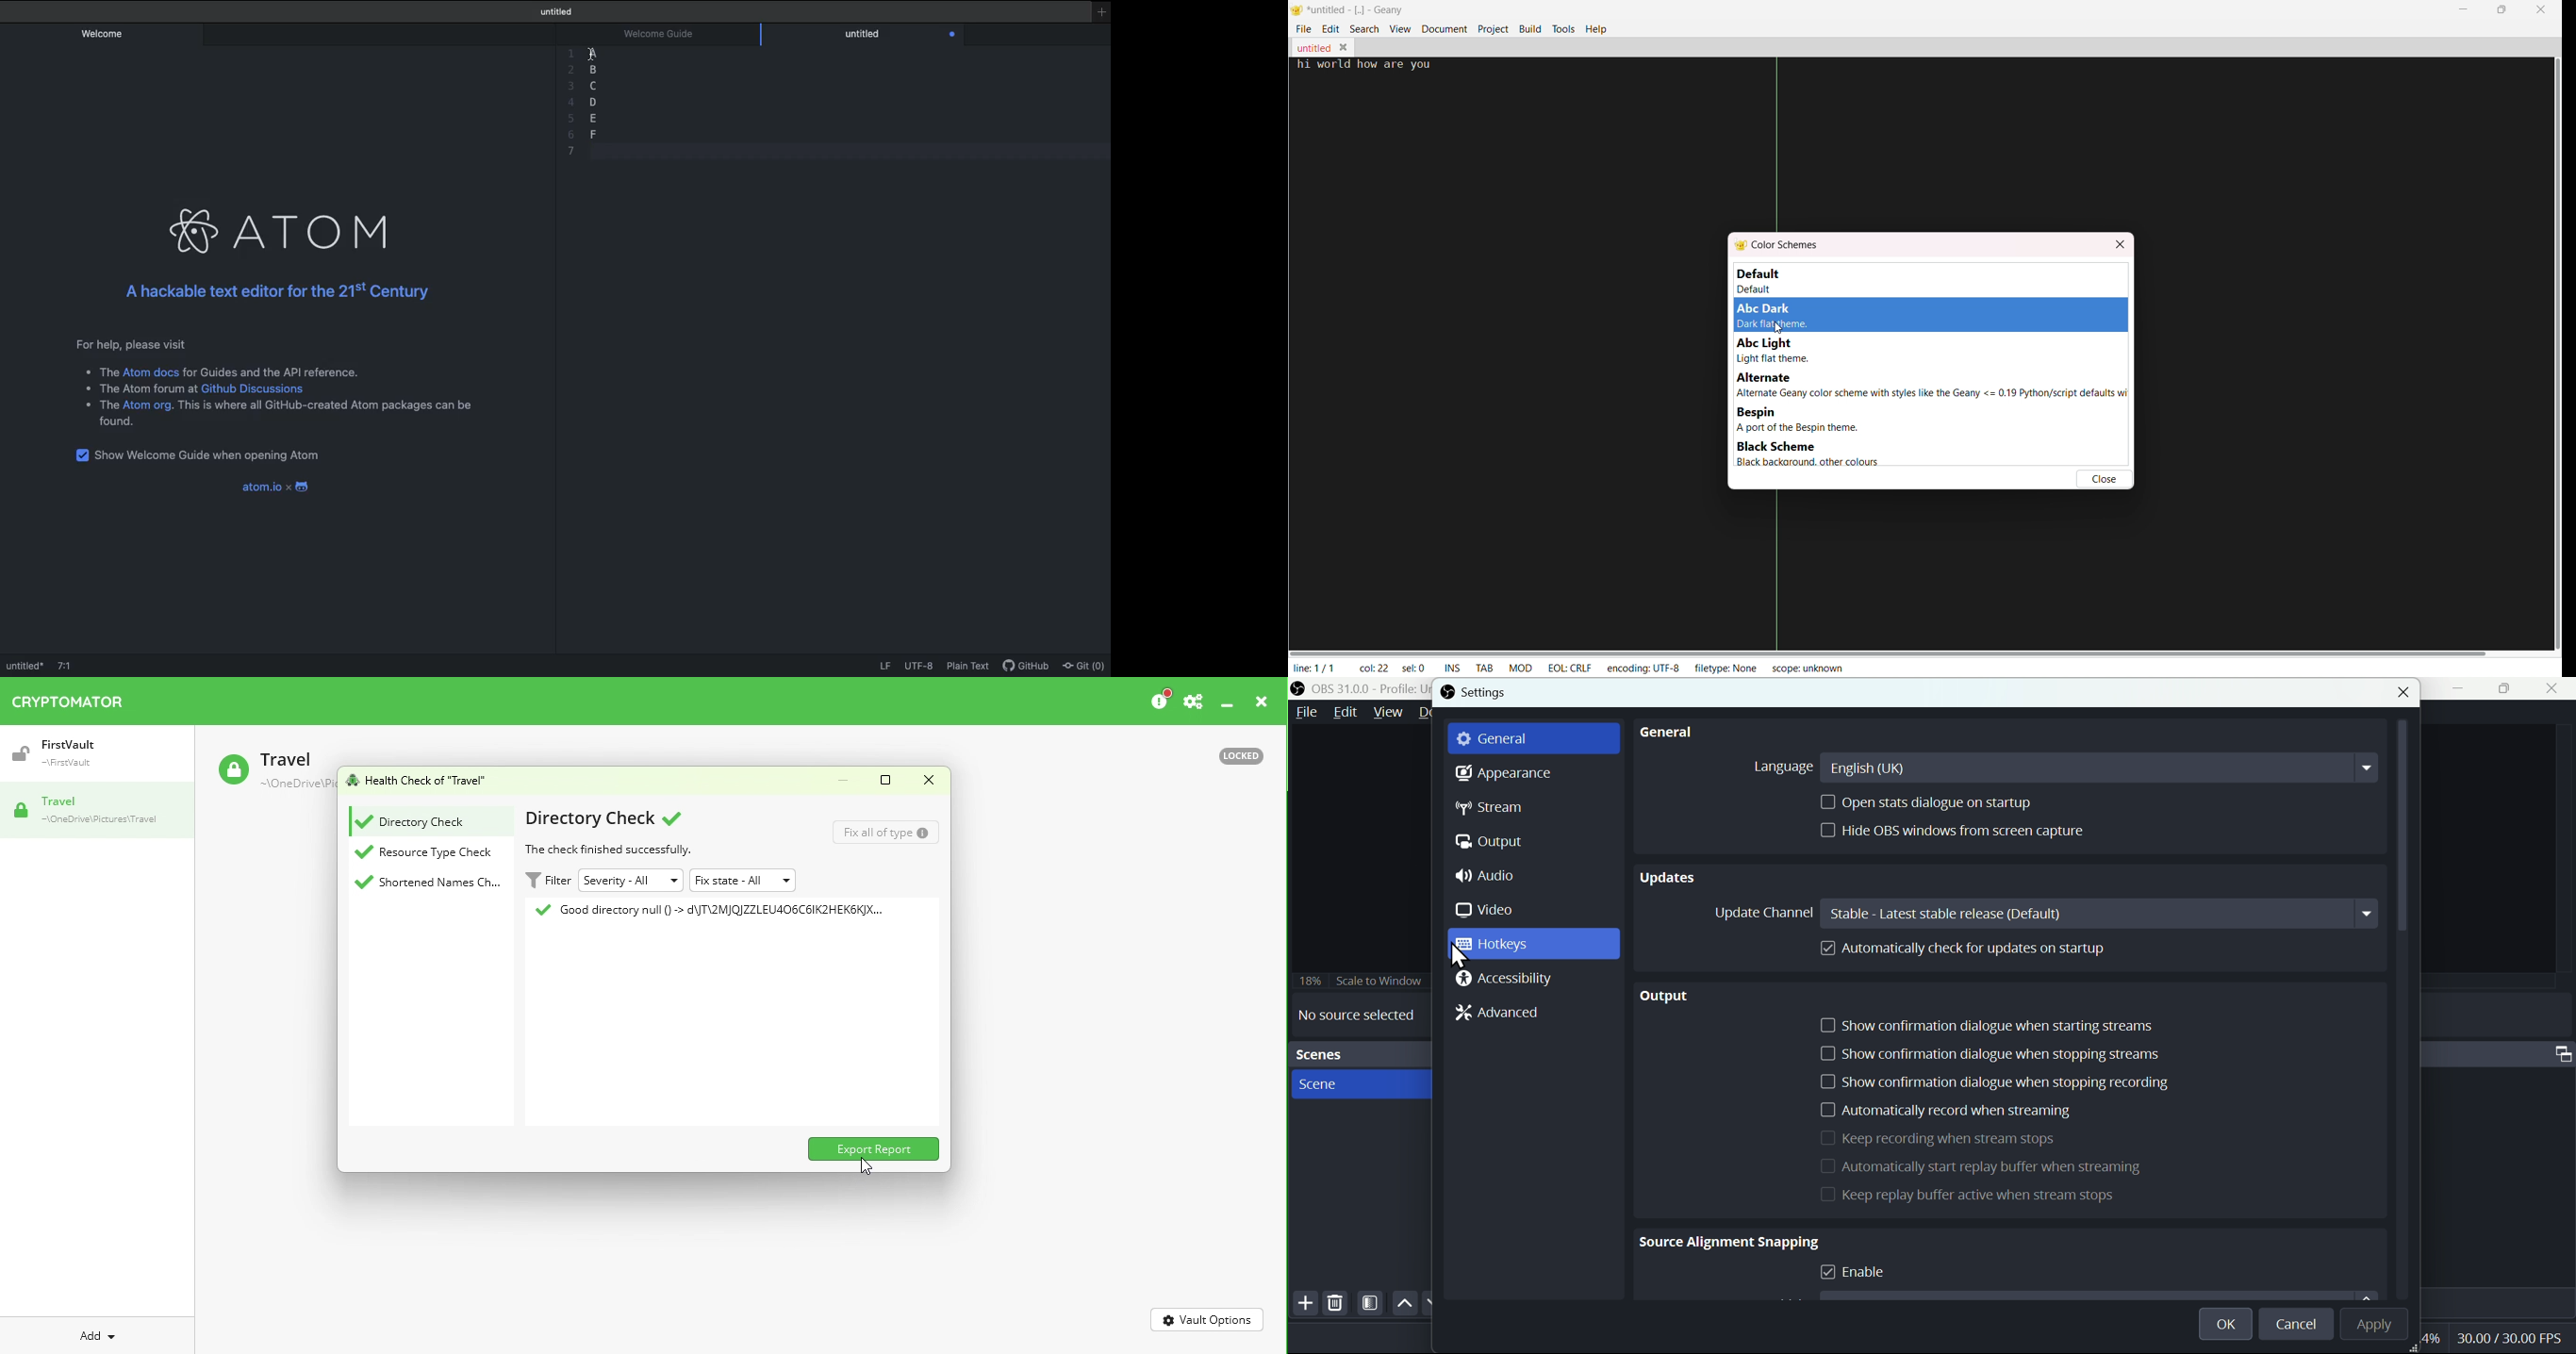 The height and width of the screenshot is (1372, 2576). I want to click on Output, so click(1670, 997).